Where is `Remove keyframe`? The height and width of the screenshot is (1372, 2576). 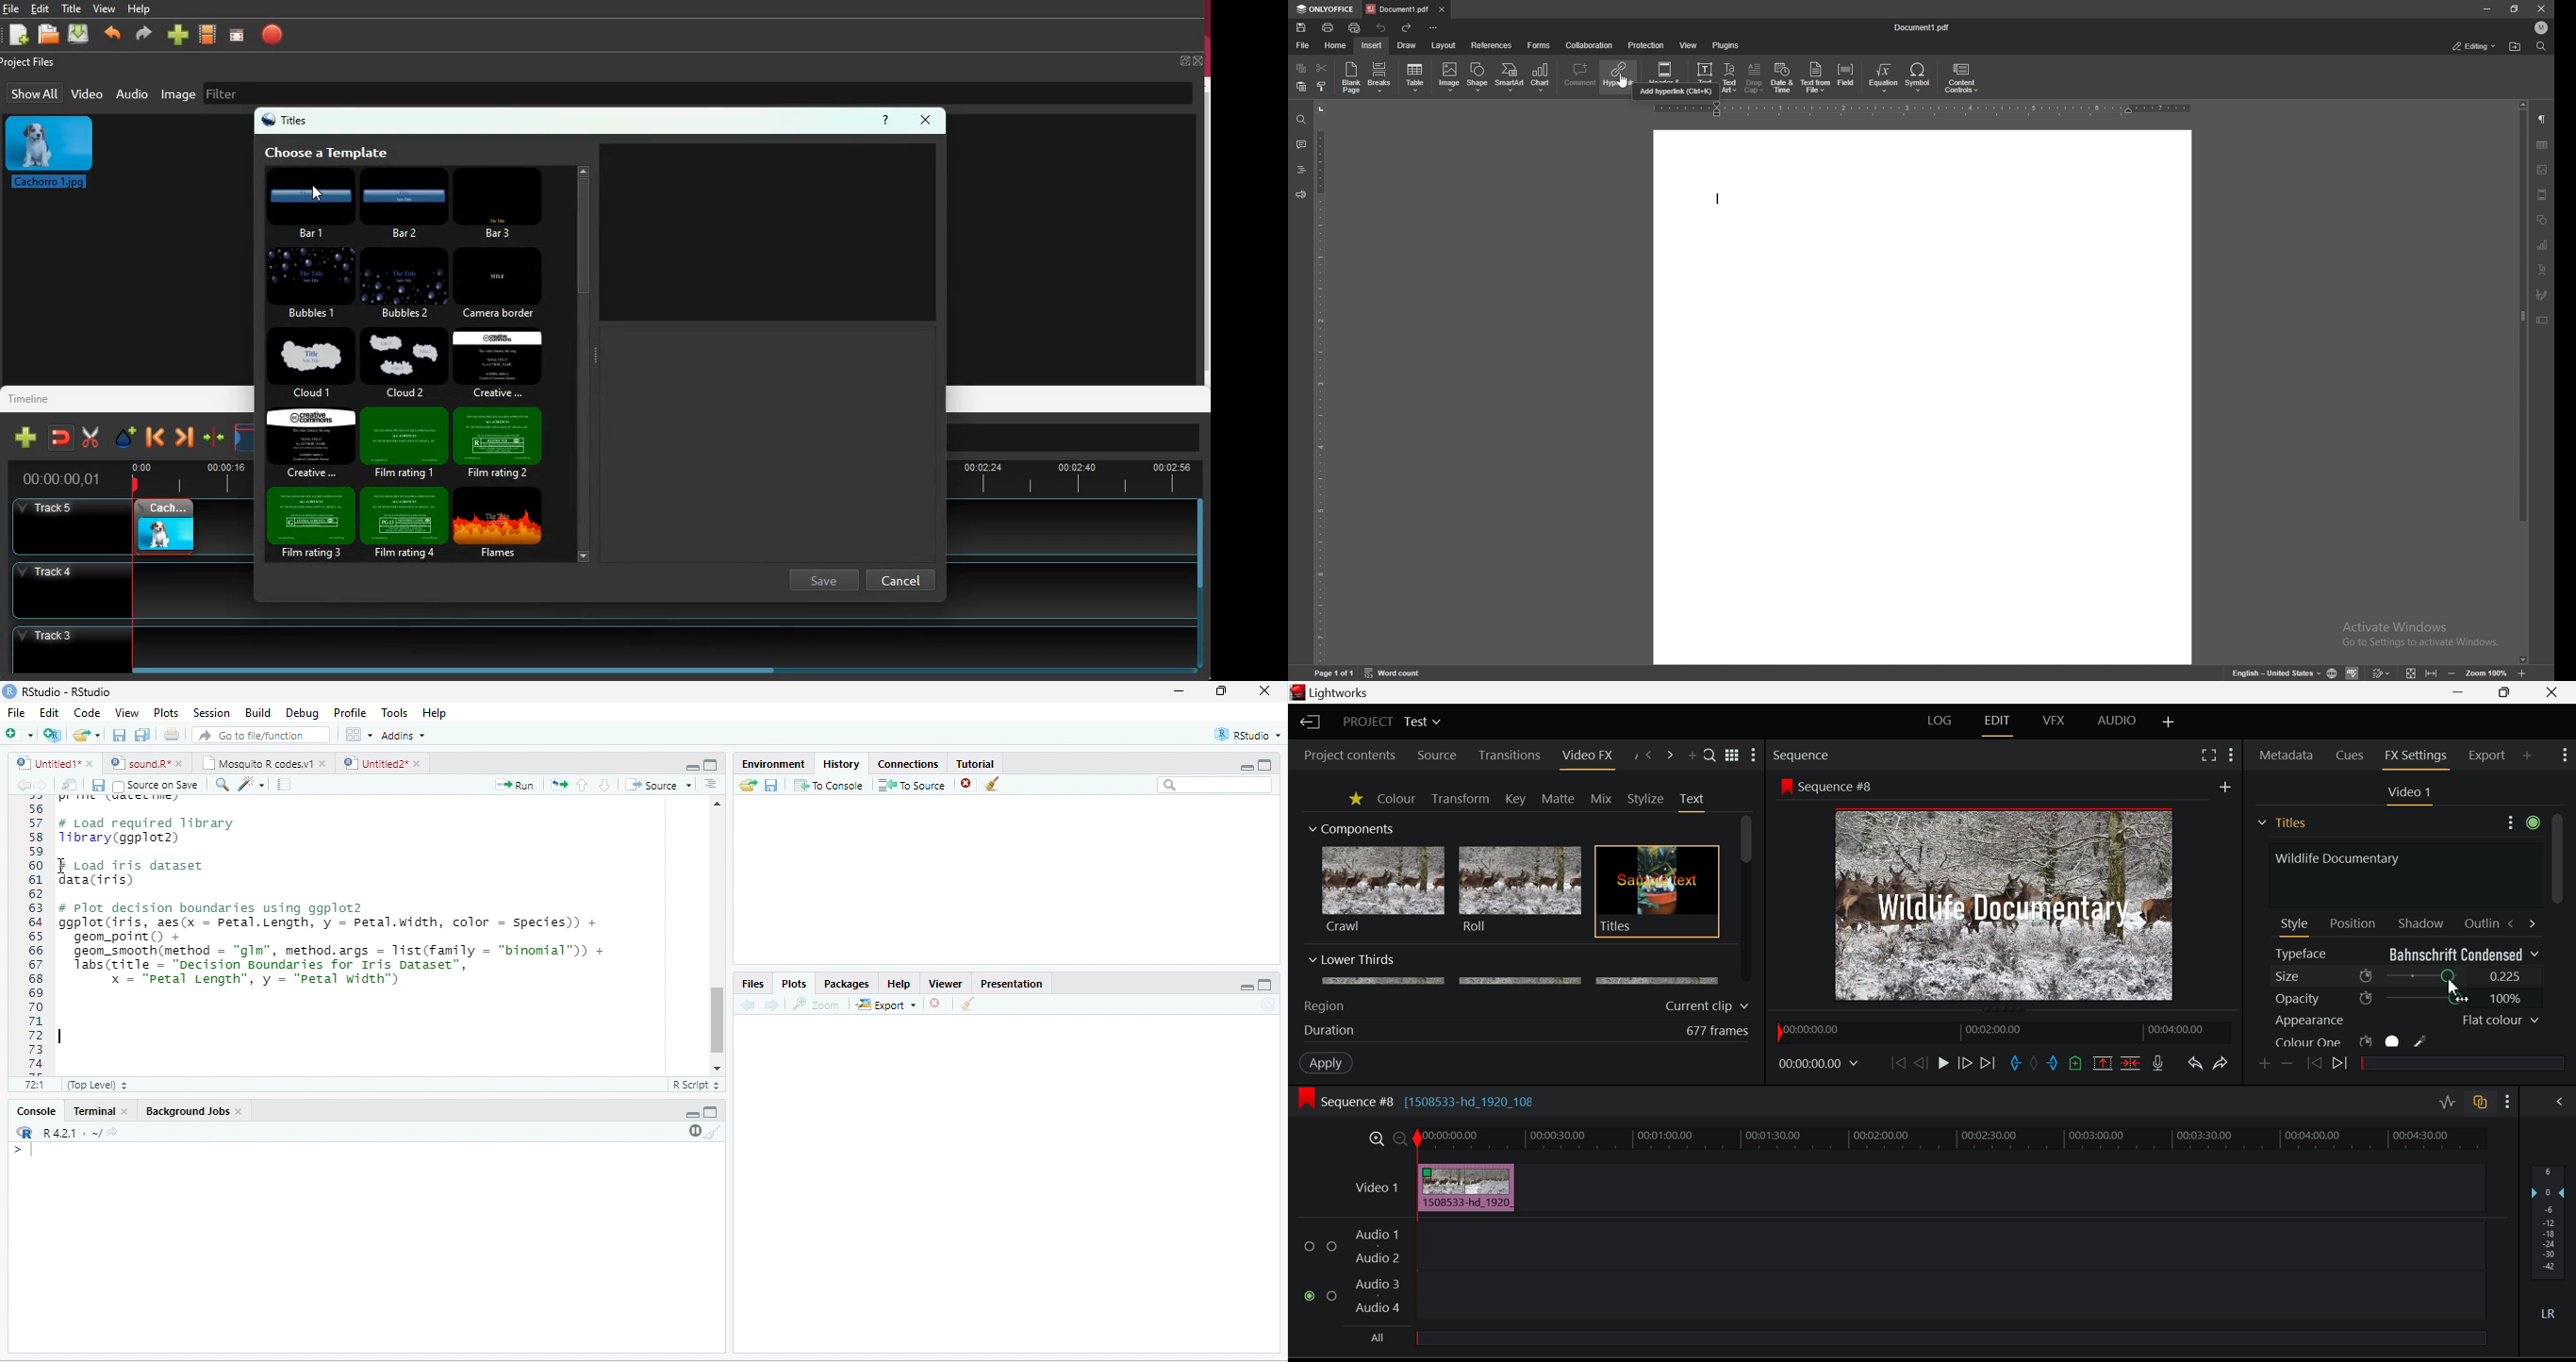
Remove keyframe is located at coordinates (2288, 1066).